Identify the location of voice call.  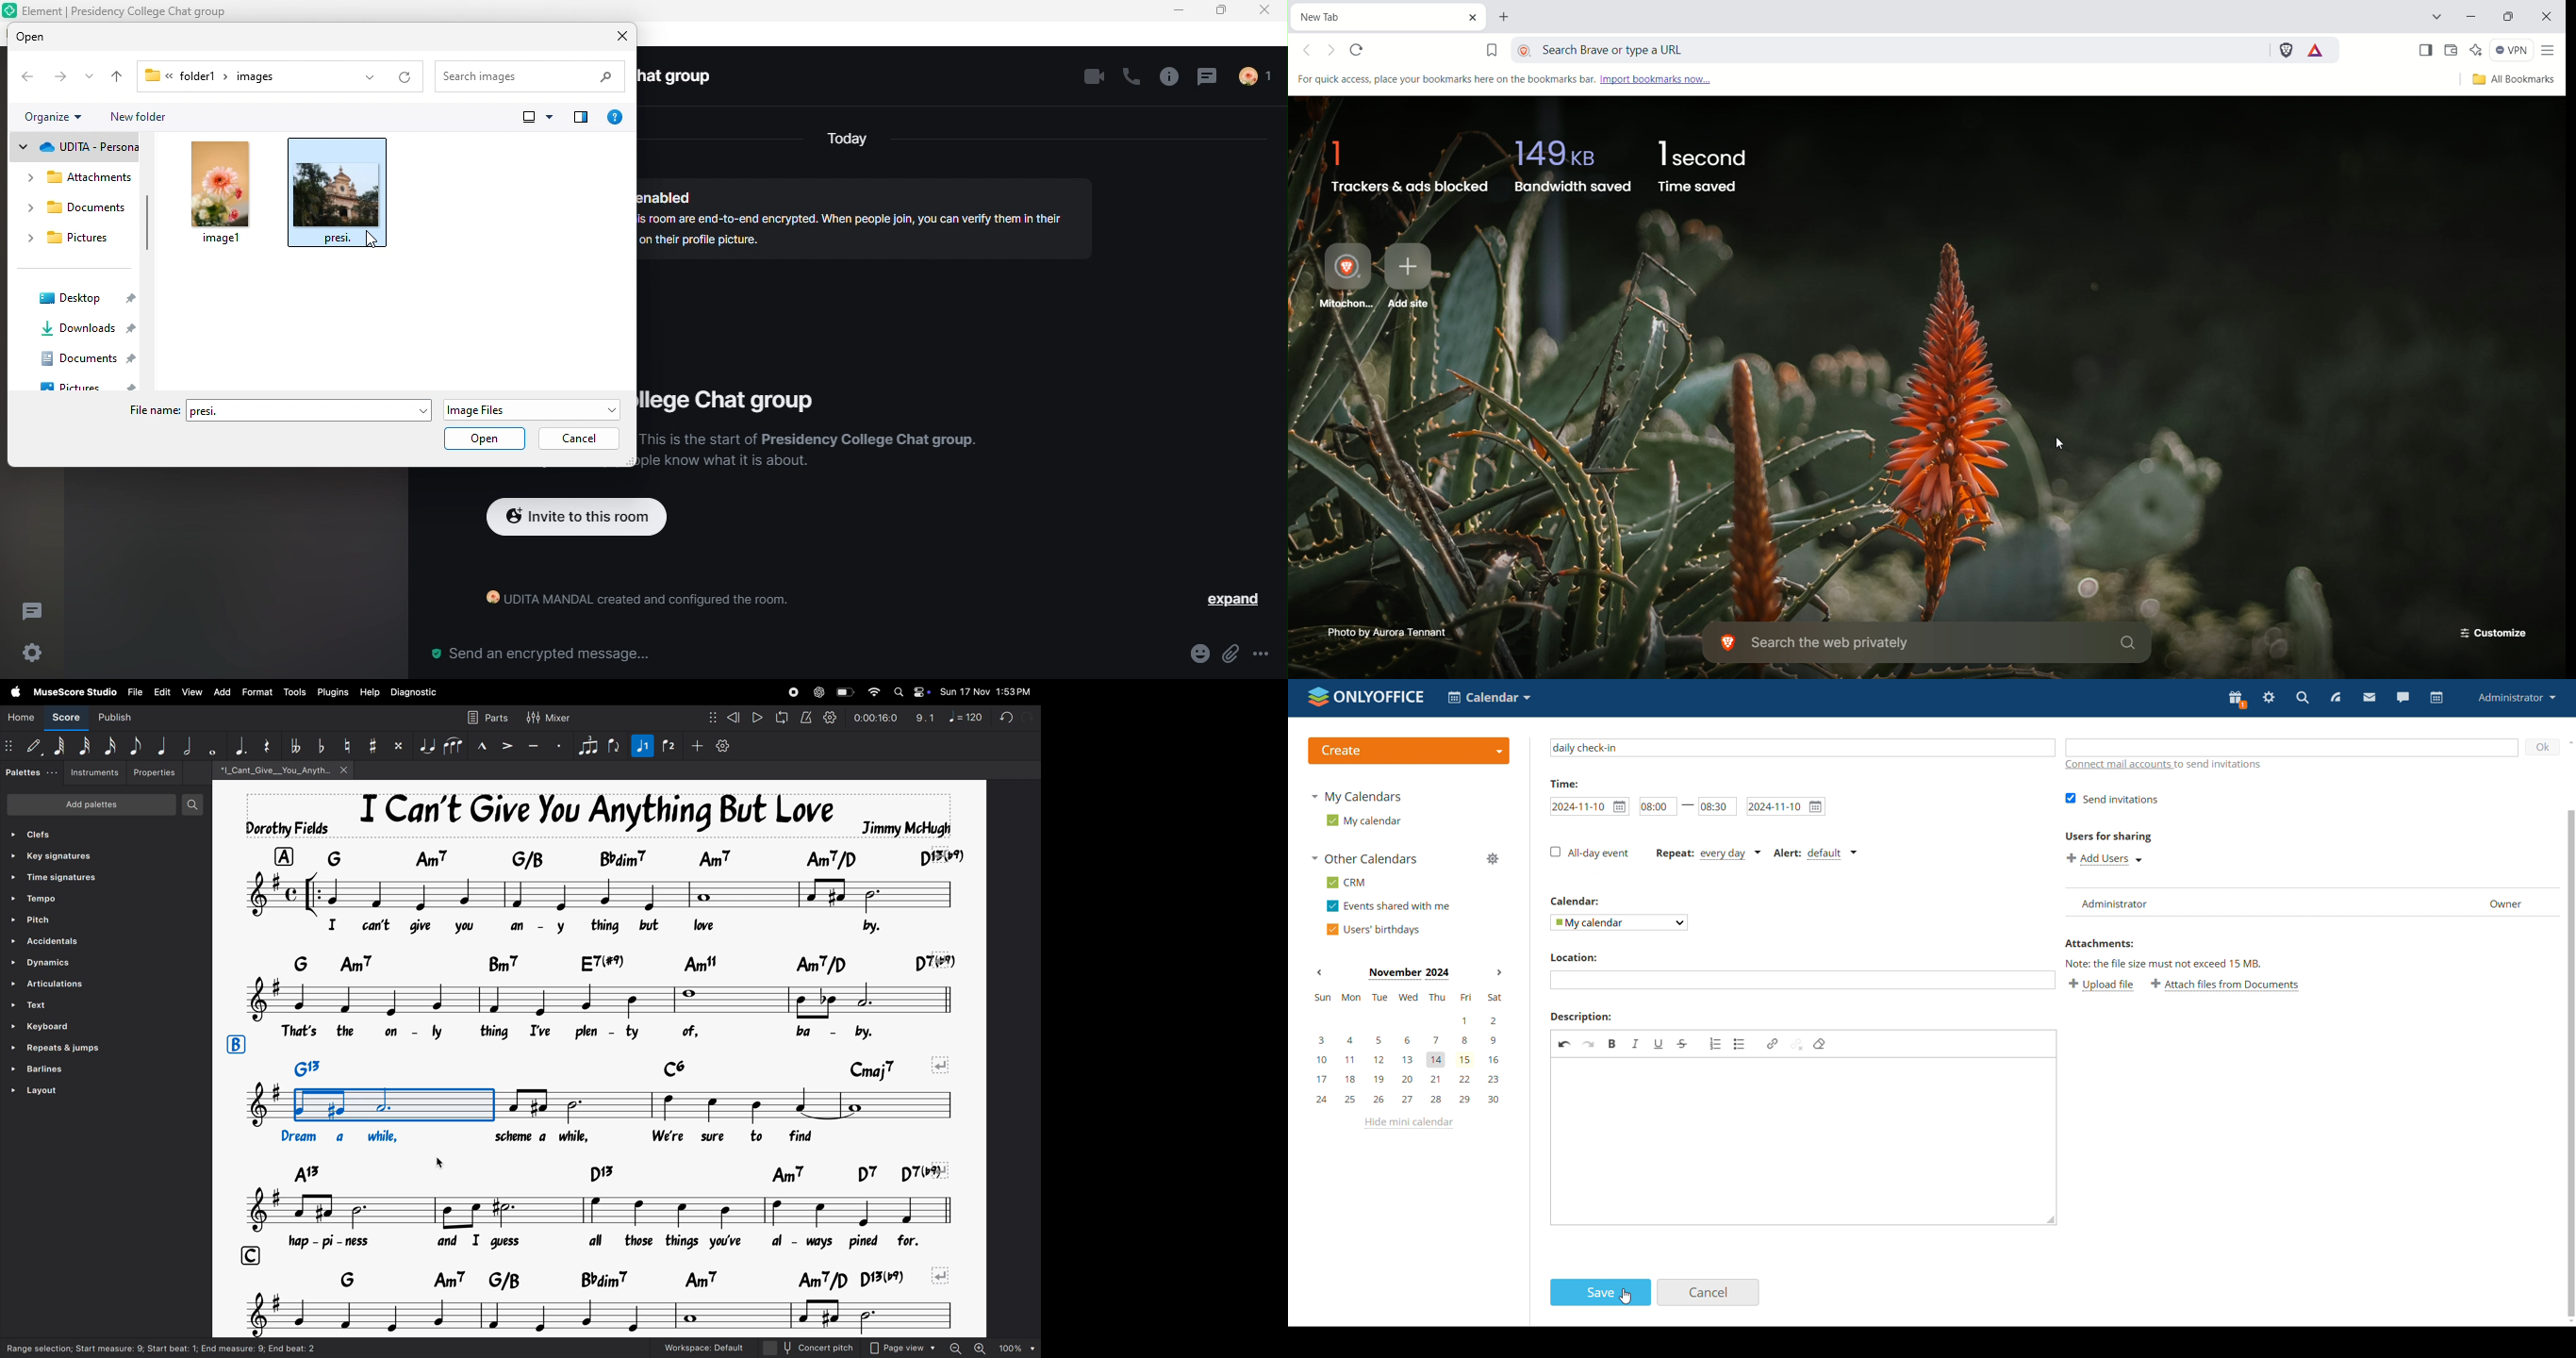
(1130, 79).